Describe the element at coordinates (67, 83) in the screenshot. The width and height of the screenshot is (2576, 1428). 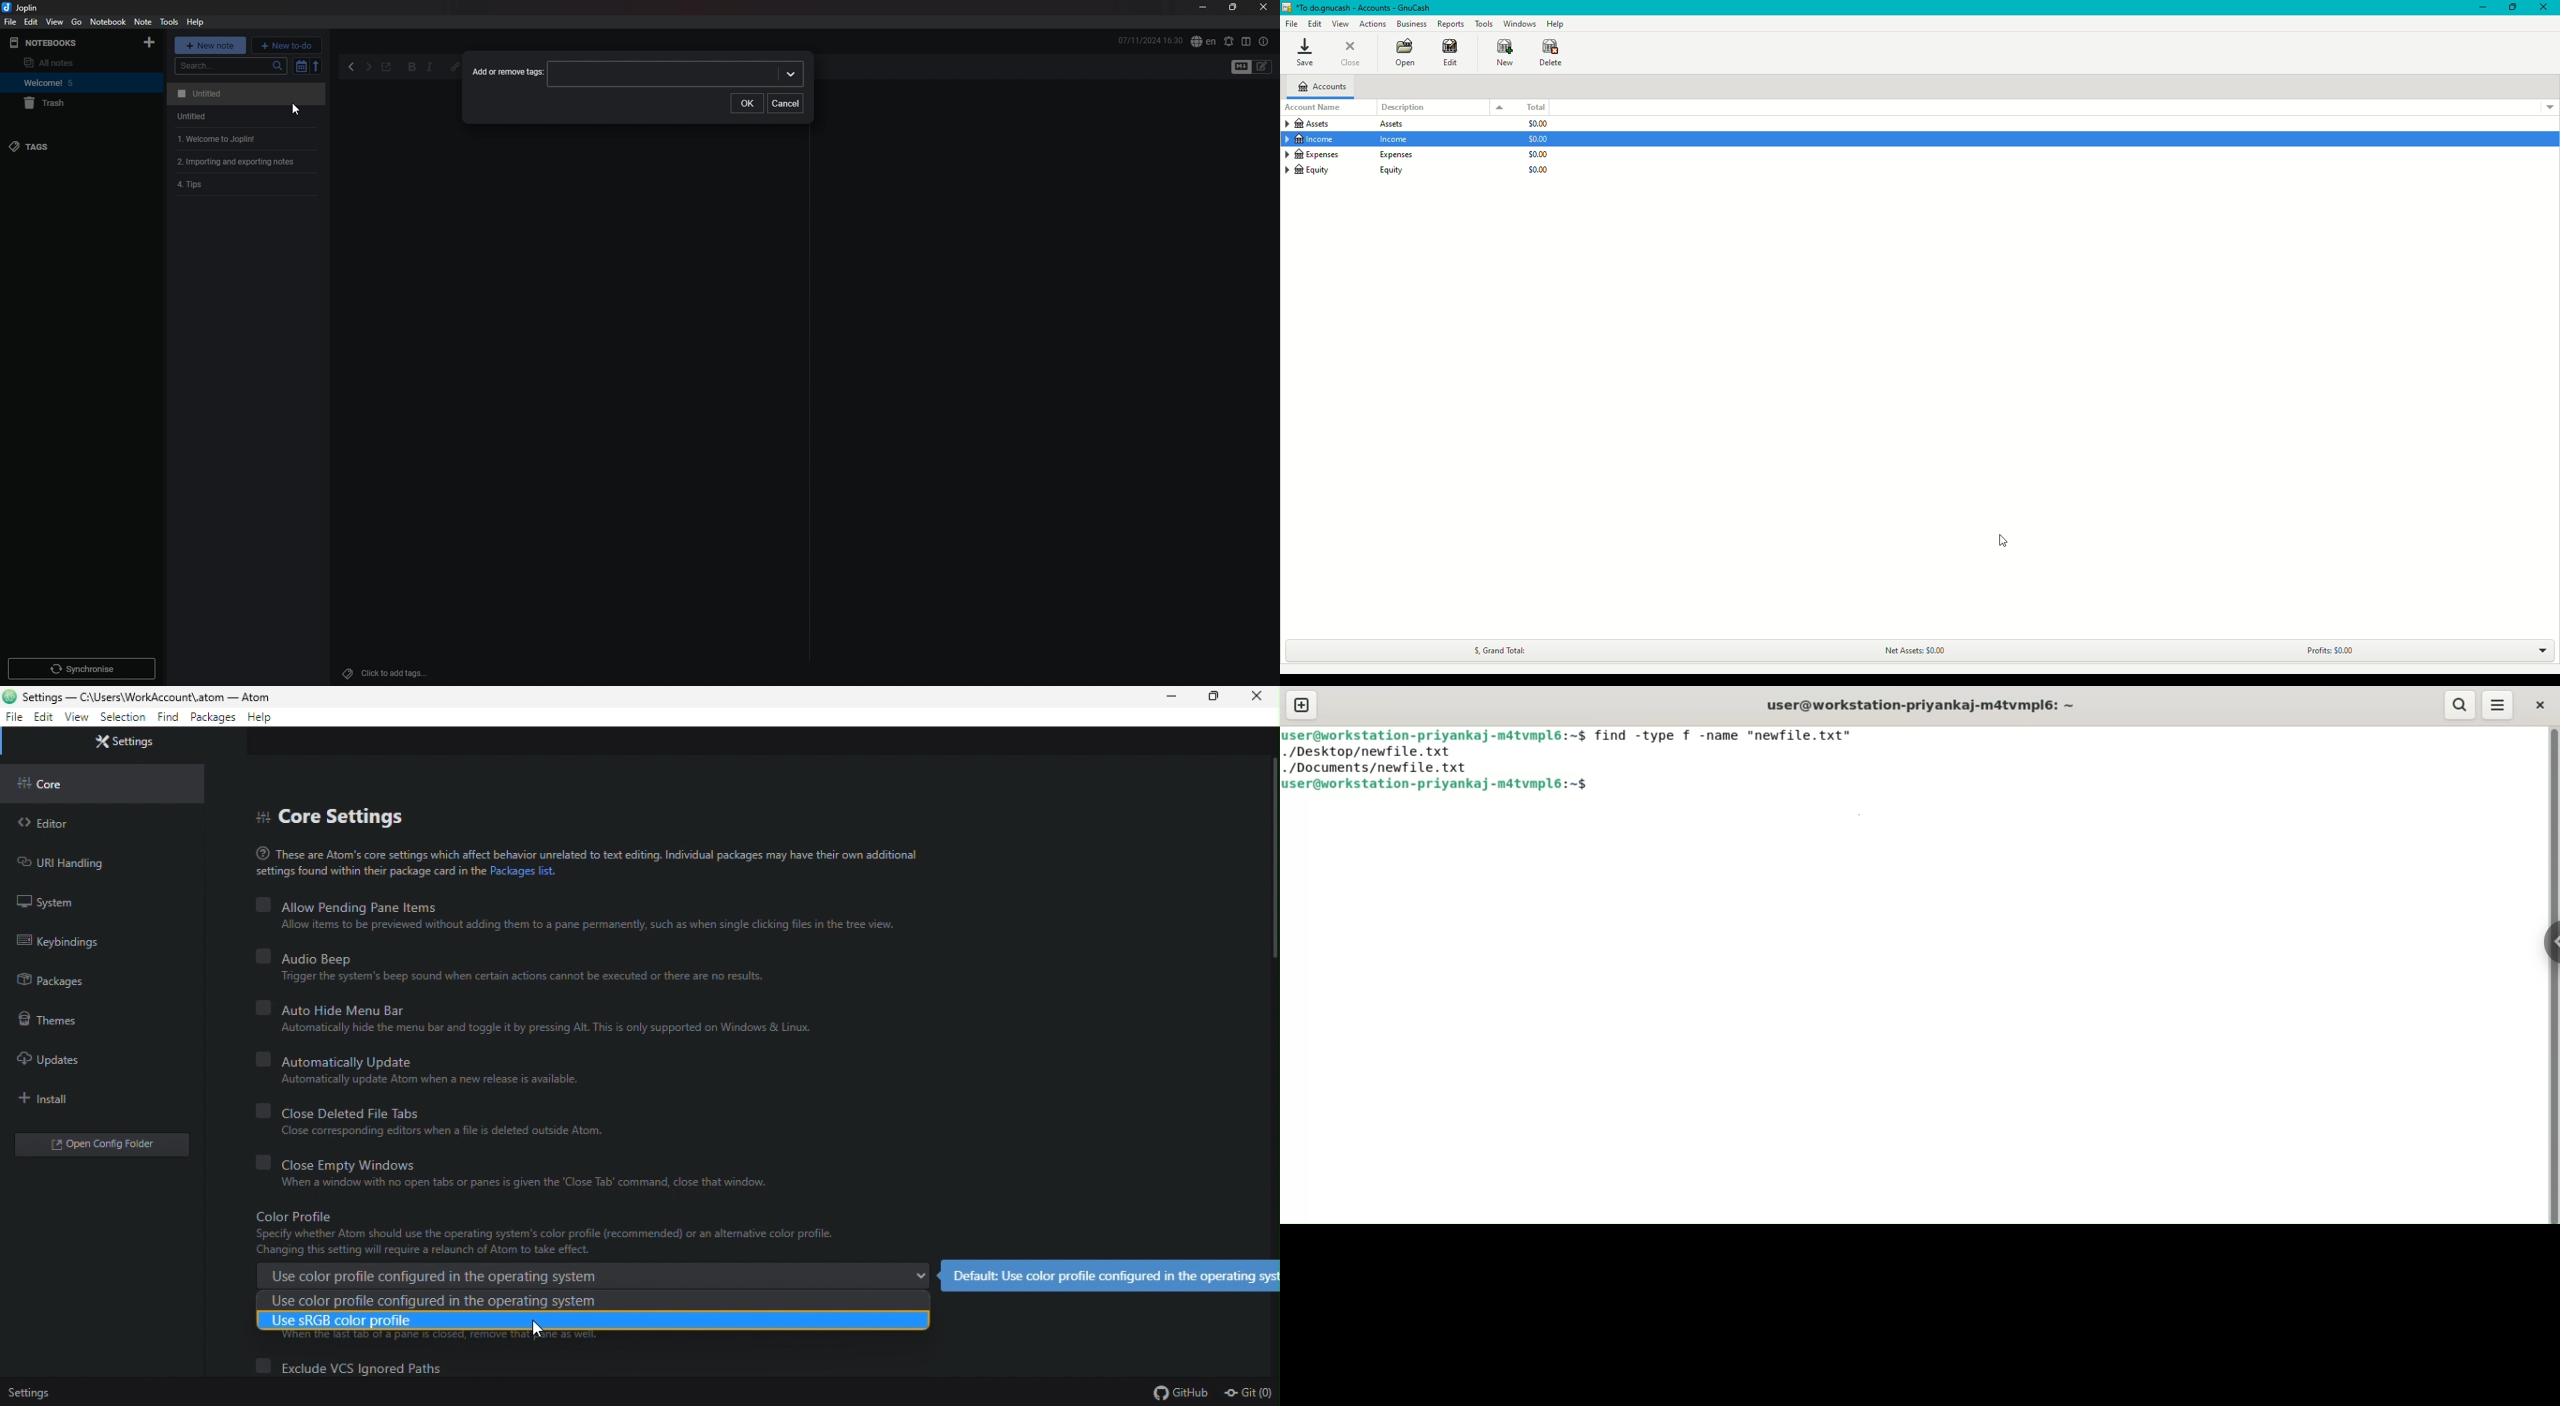
I see `notebook` at that location.